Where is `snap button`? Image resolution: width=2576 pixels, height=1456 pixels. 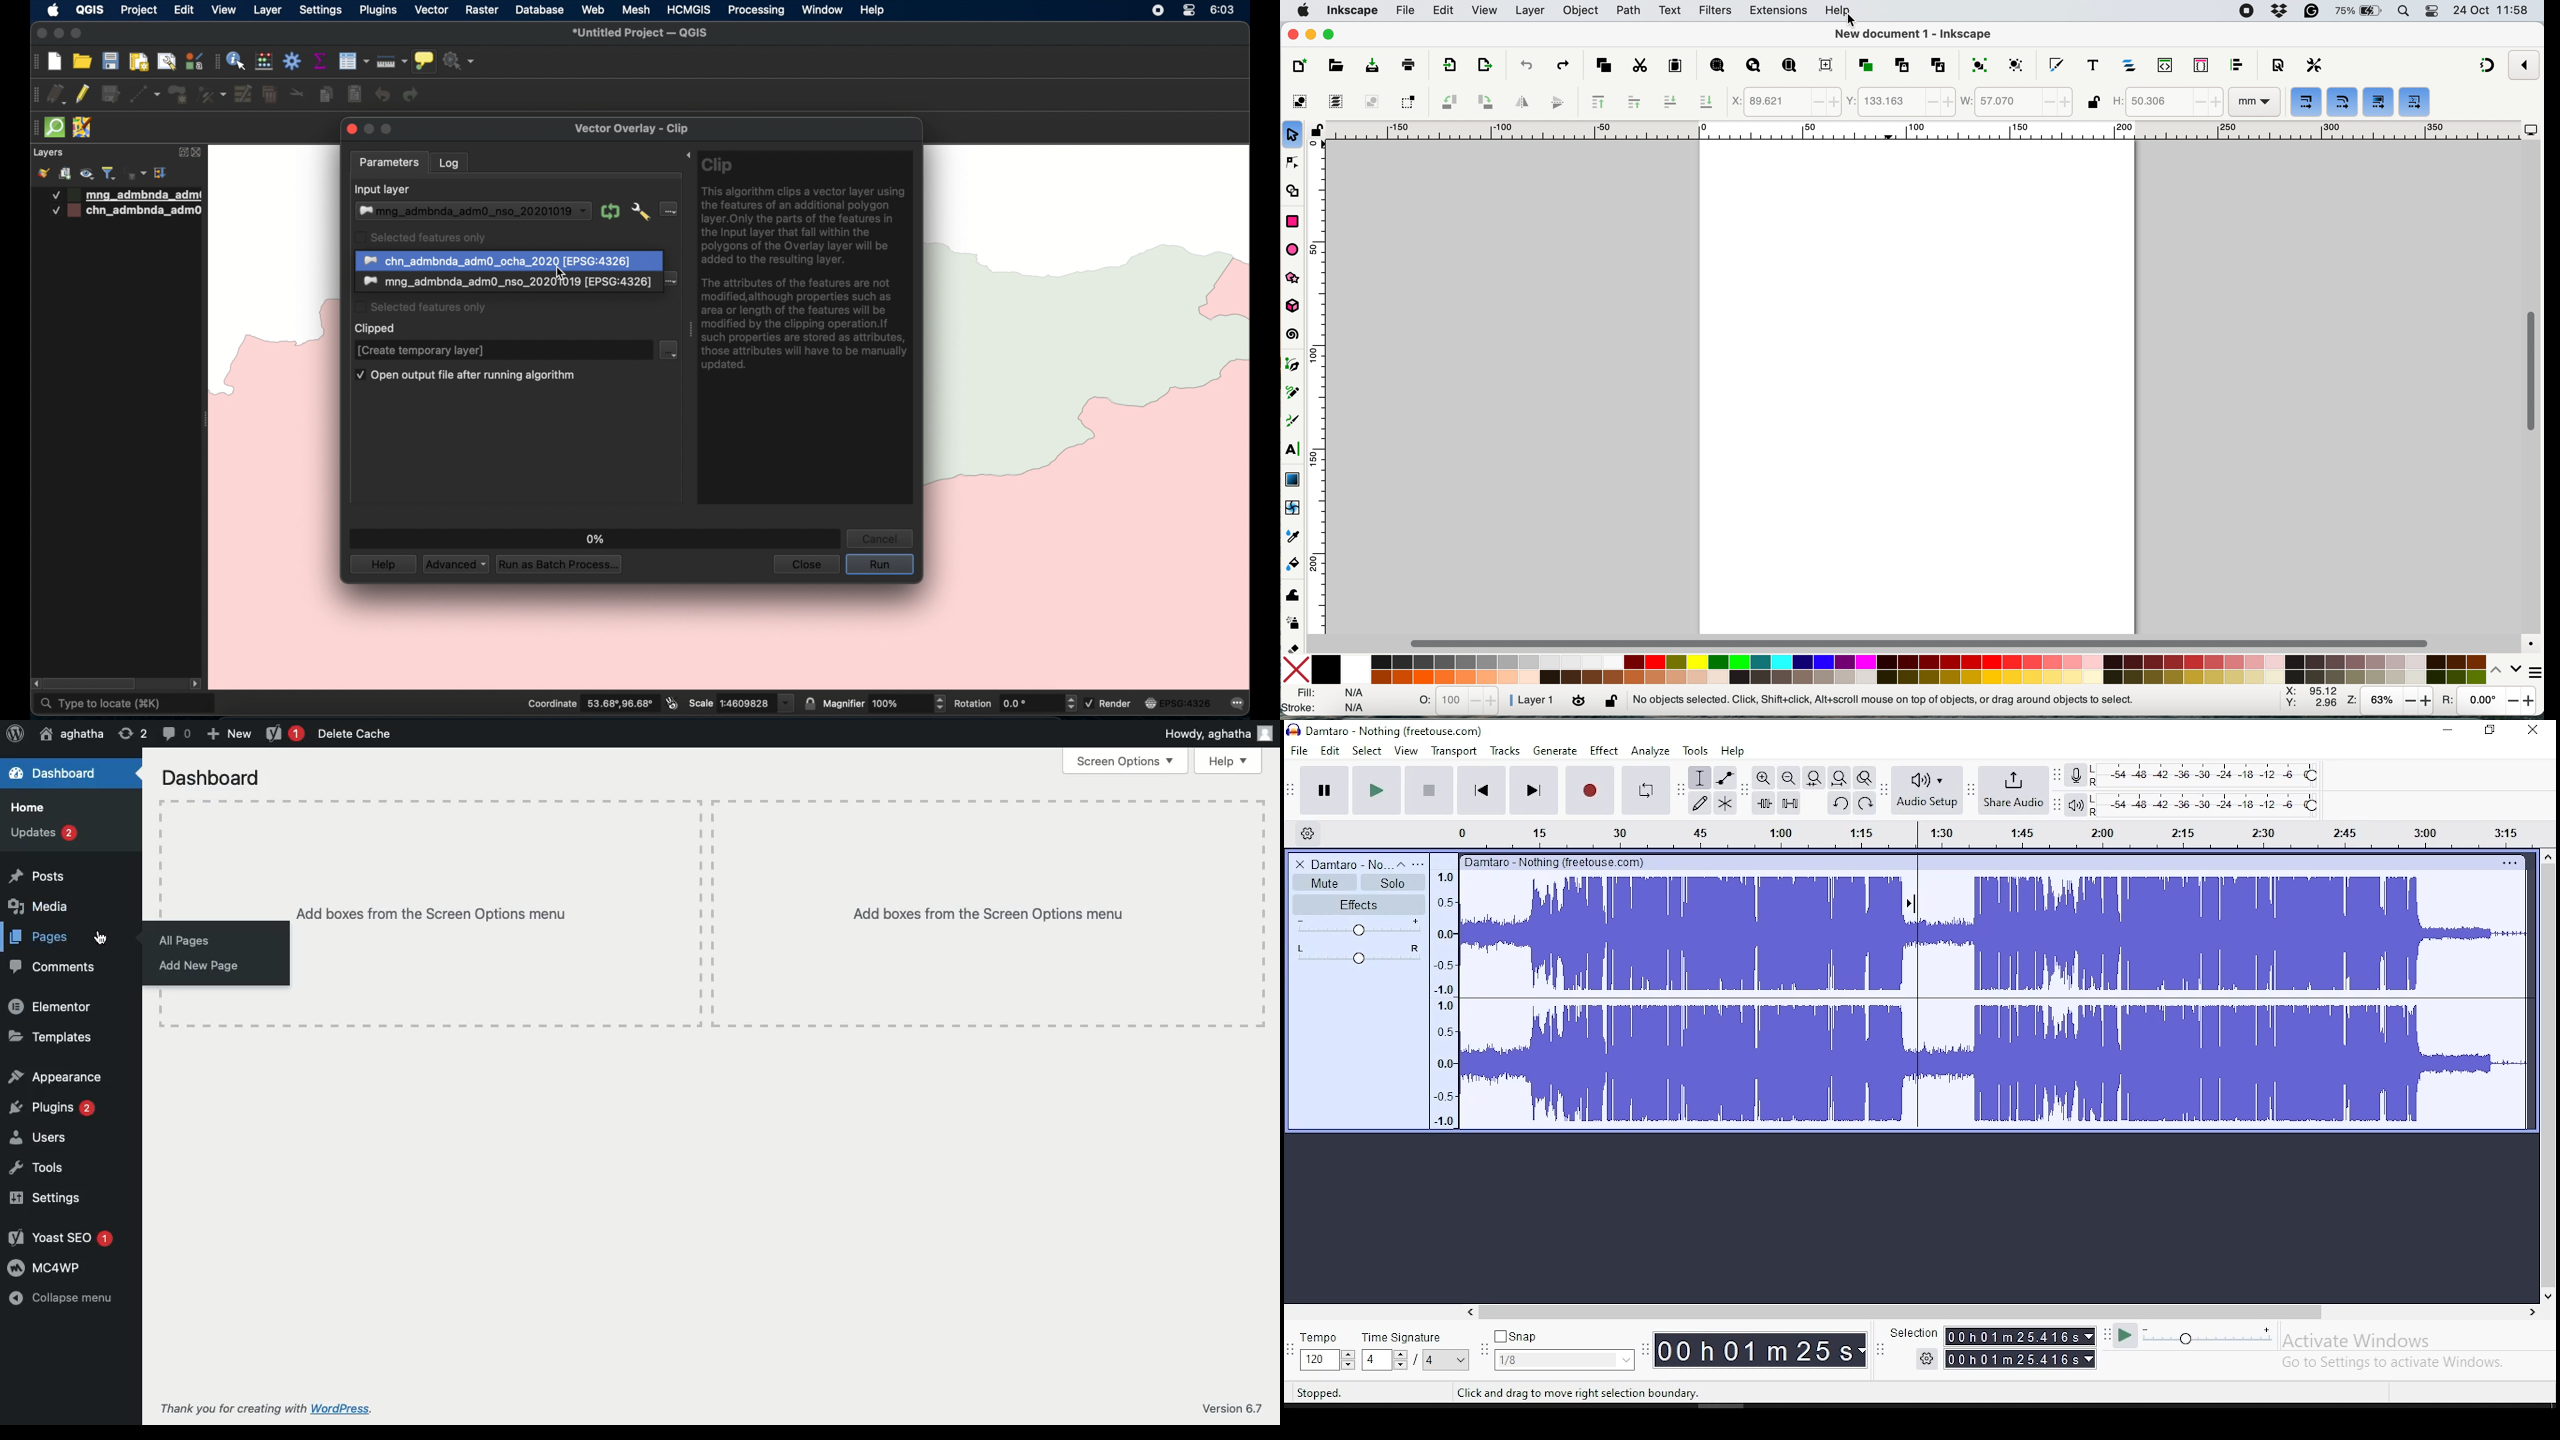
snap button is located at coordinates (1515, 1336).